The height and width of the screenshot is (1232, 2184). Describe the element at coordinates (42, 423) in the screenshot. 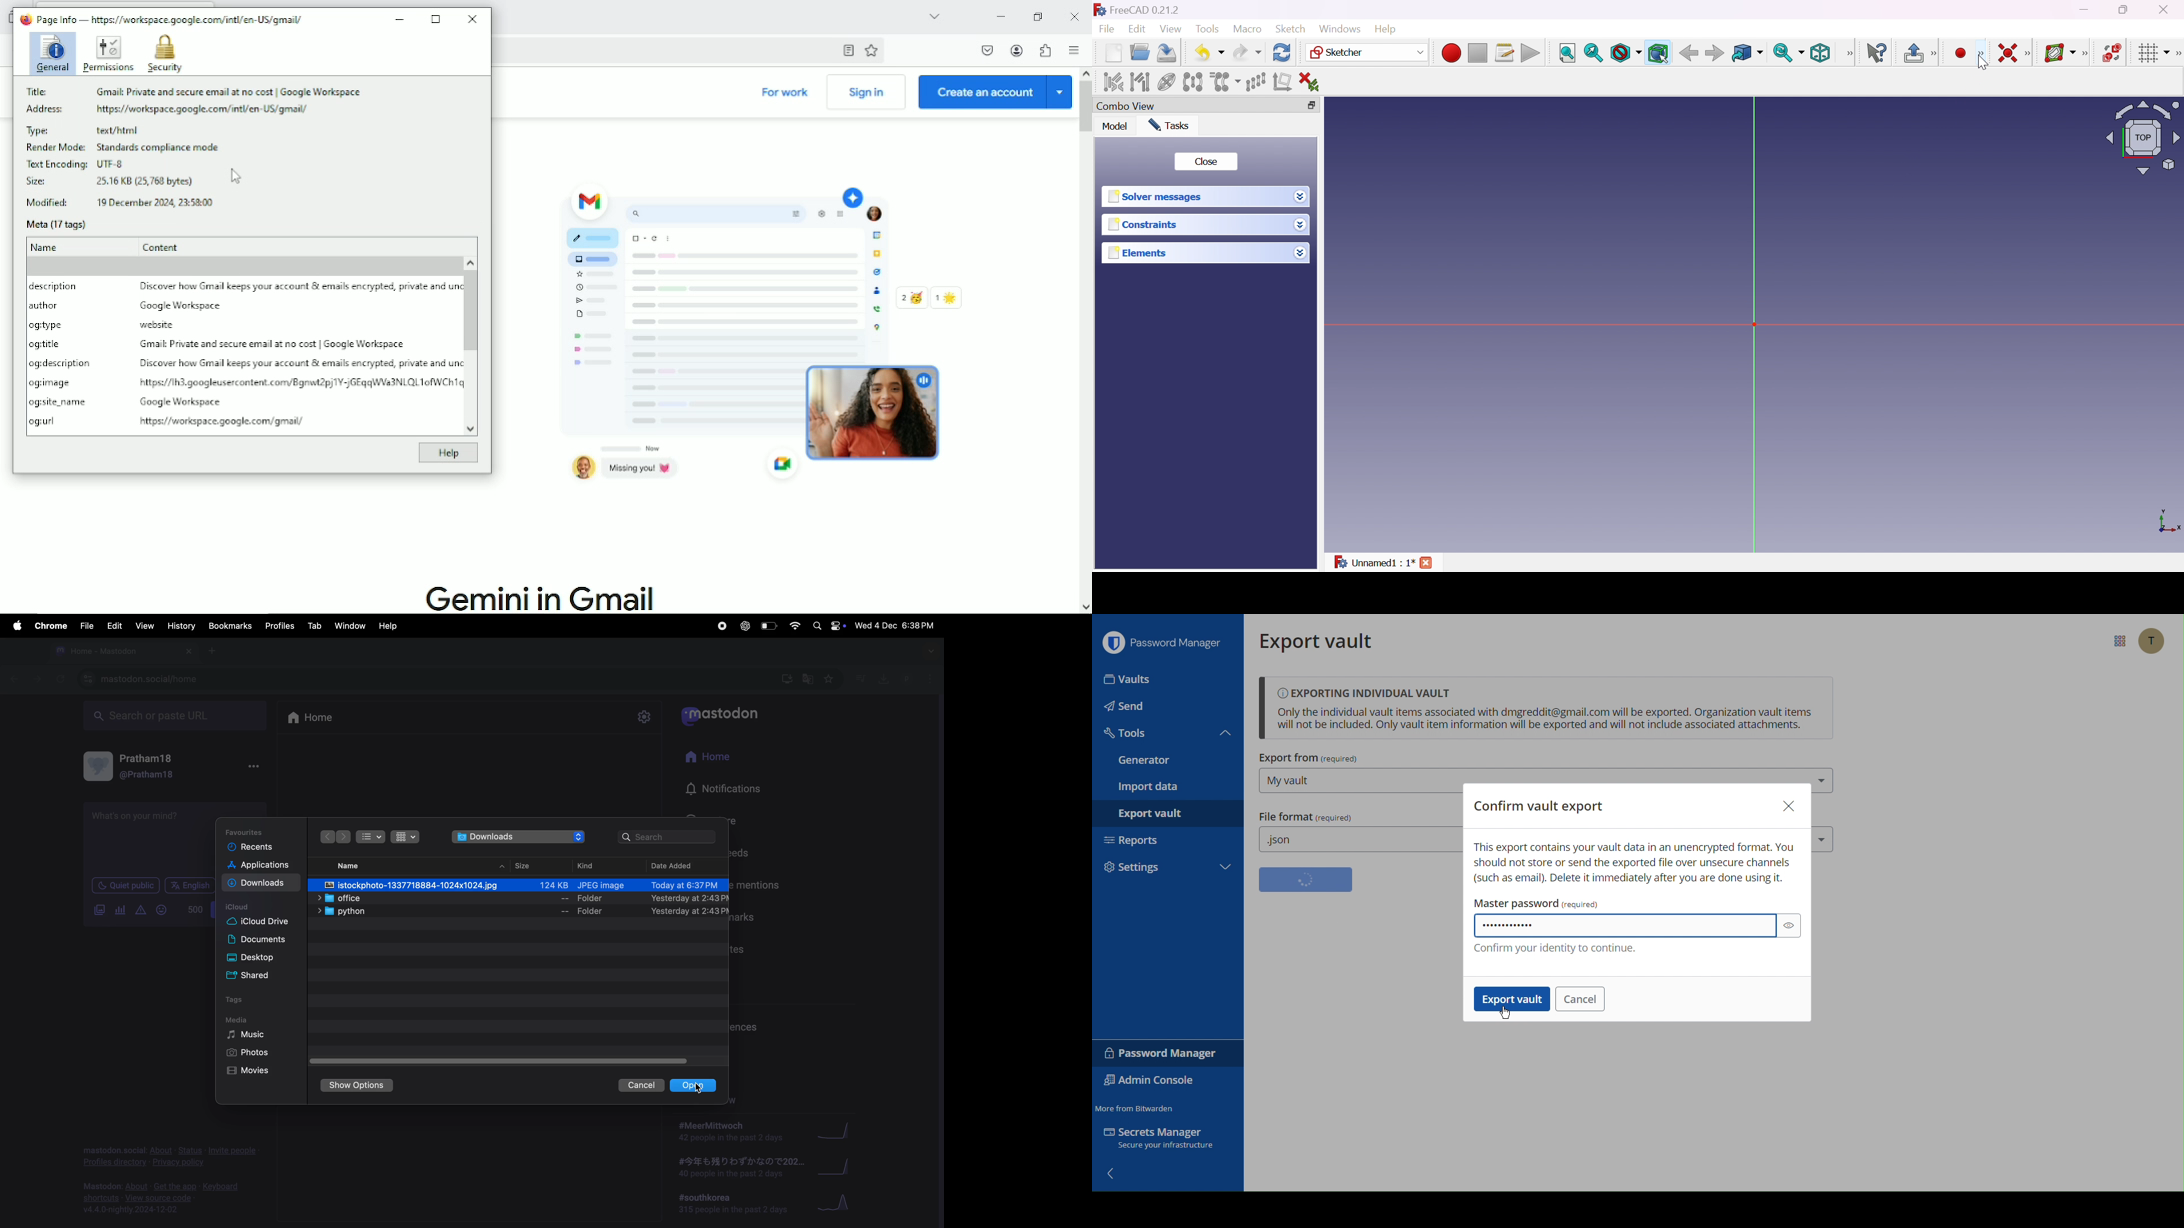

I see `og:url` at that location.